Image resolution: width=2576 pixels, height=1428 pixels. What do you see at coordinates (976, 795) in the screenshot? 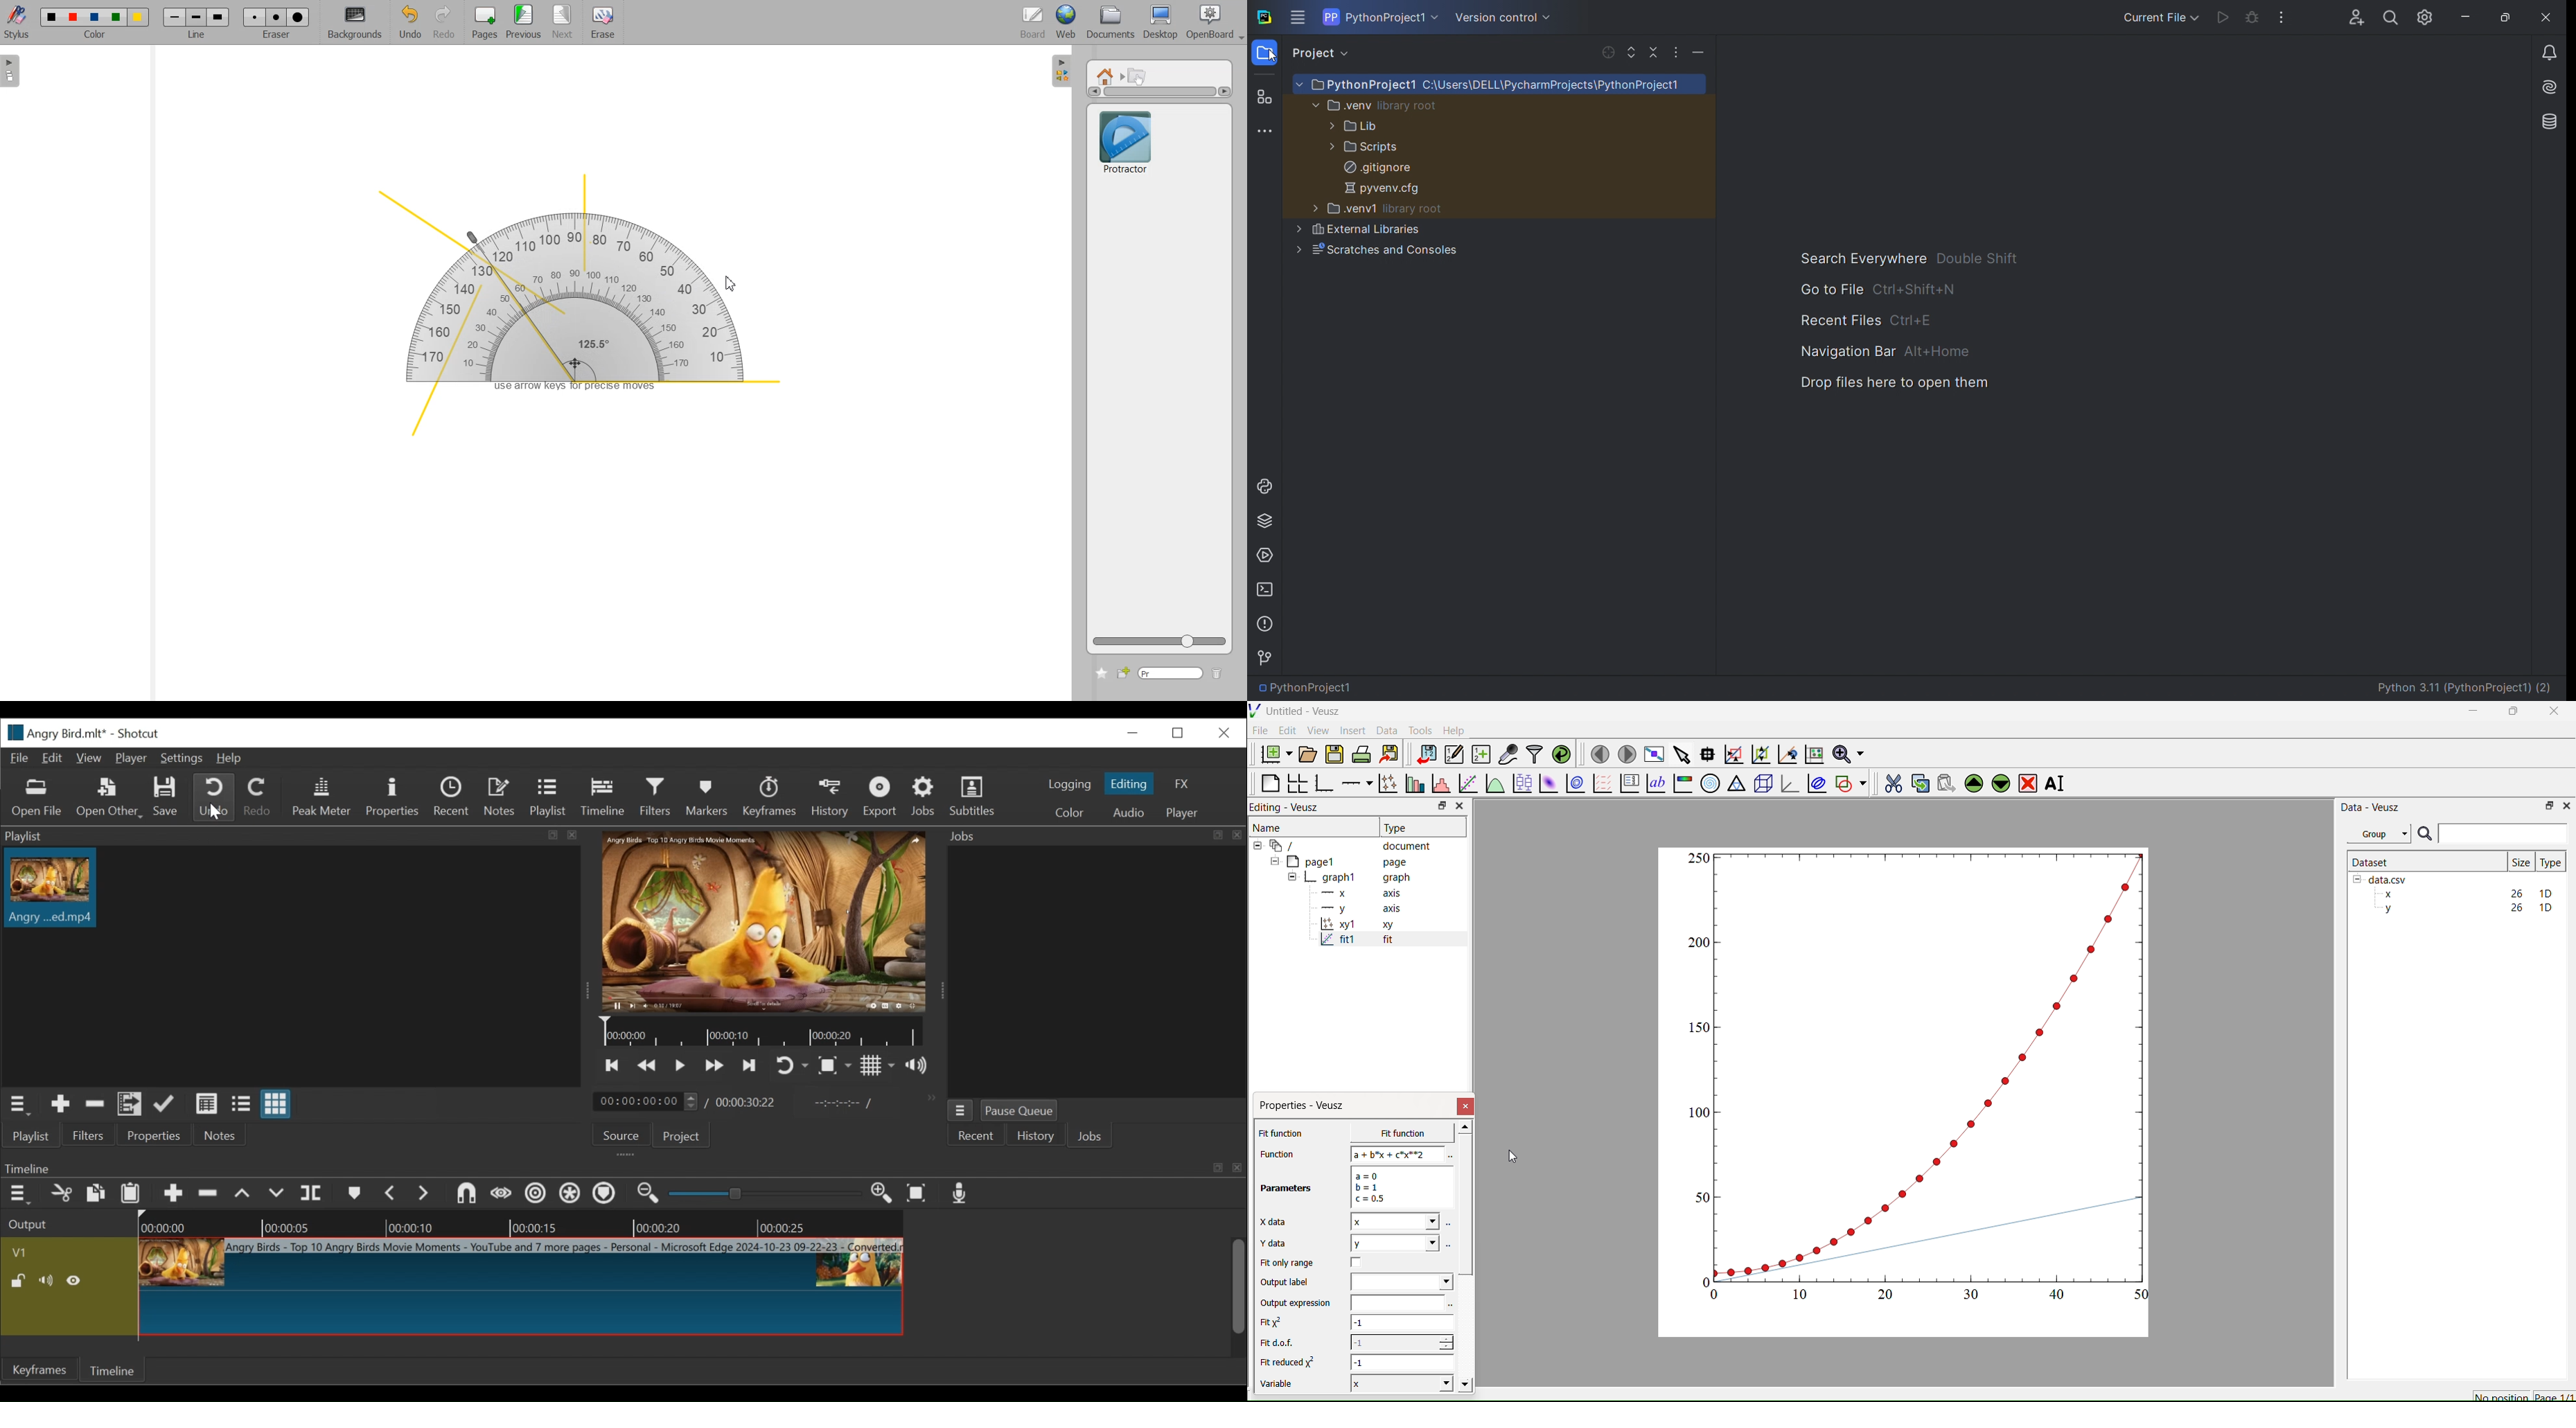
I see `Subtitles` at bounding box center [976, 795].